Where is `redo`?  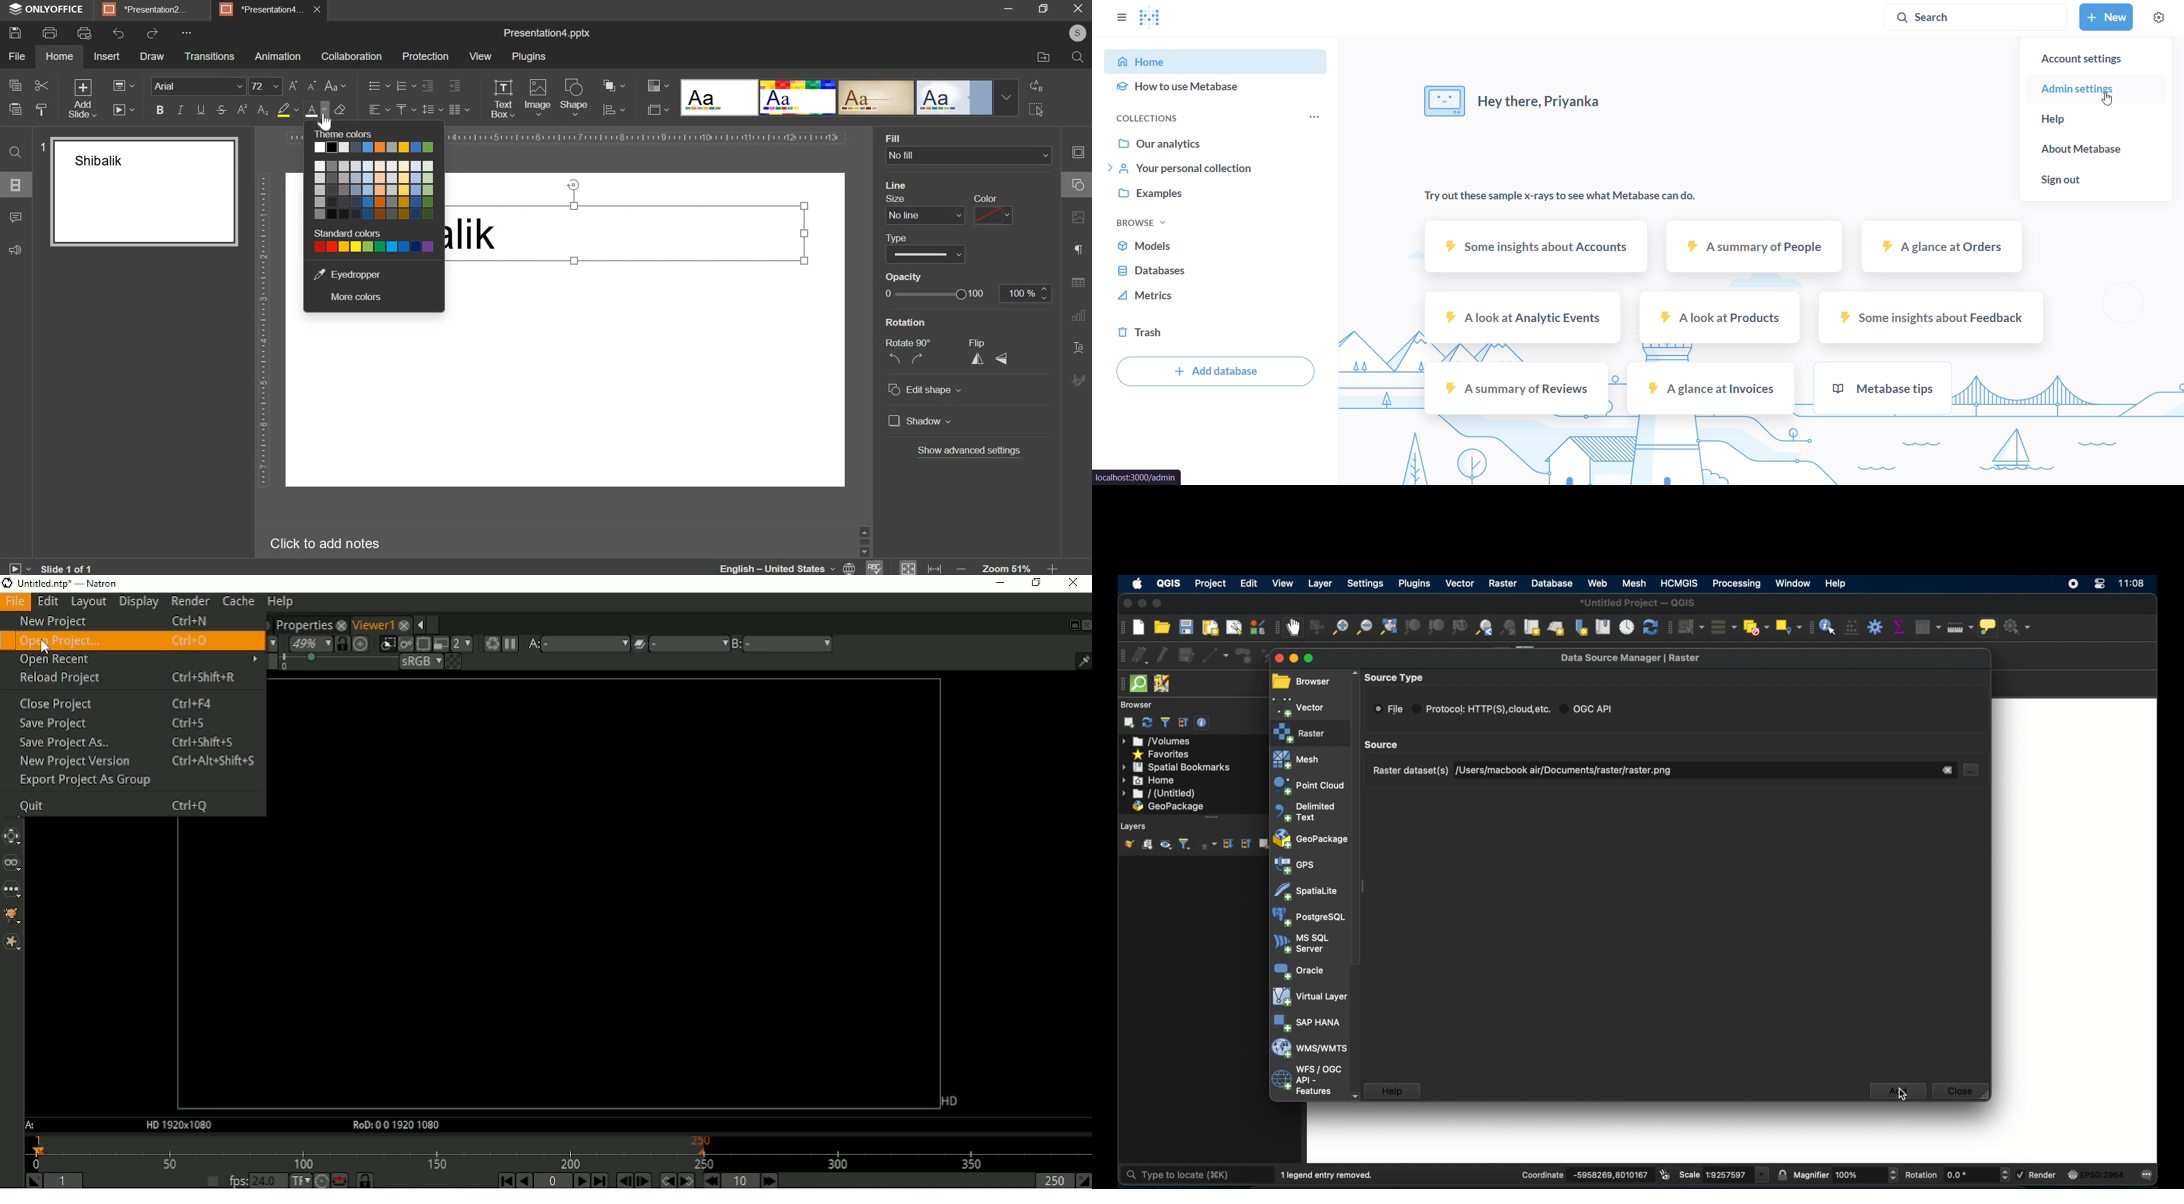
redo is located at coordinates (152, 33).